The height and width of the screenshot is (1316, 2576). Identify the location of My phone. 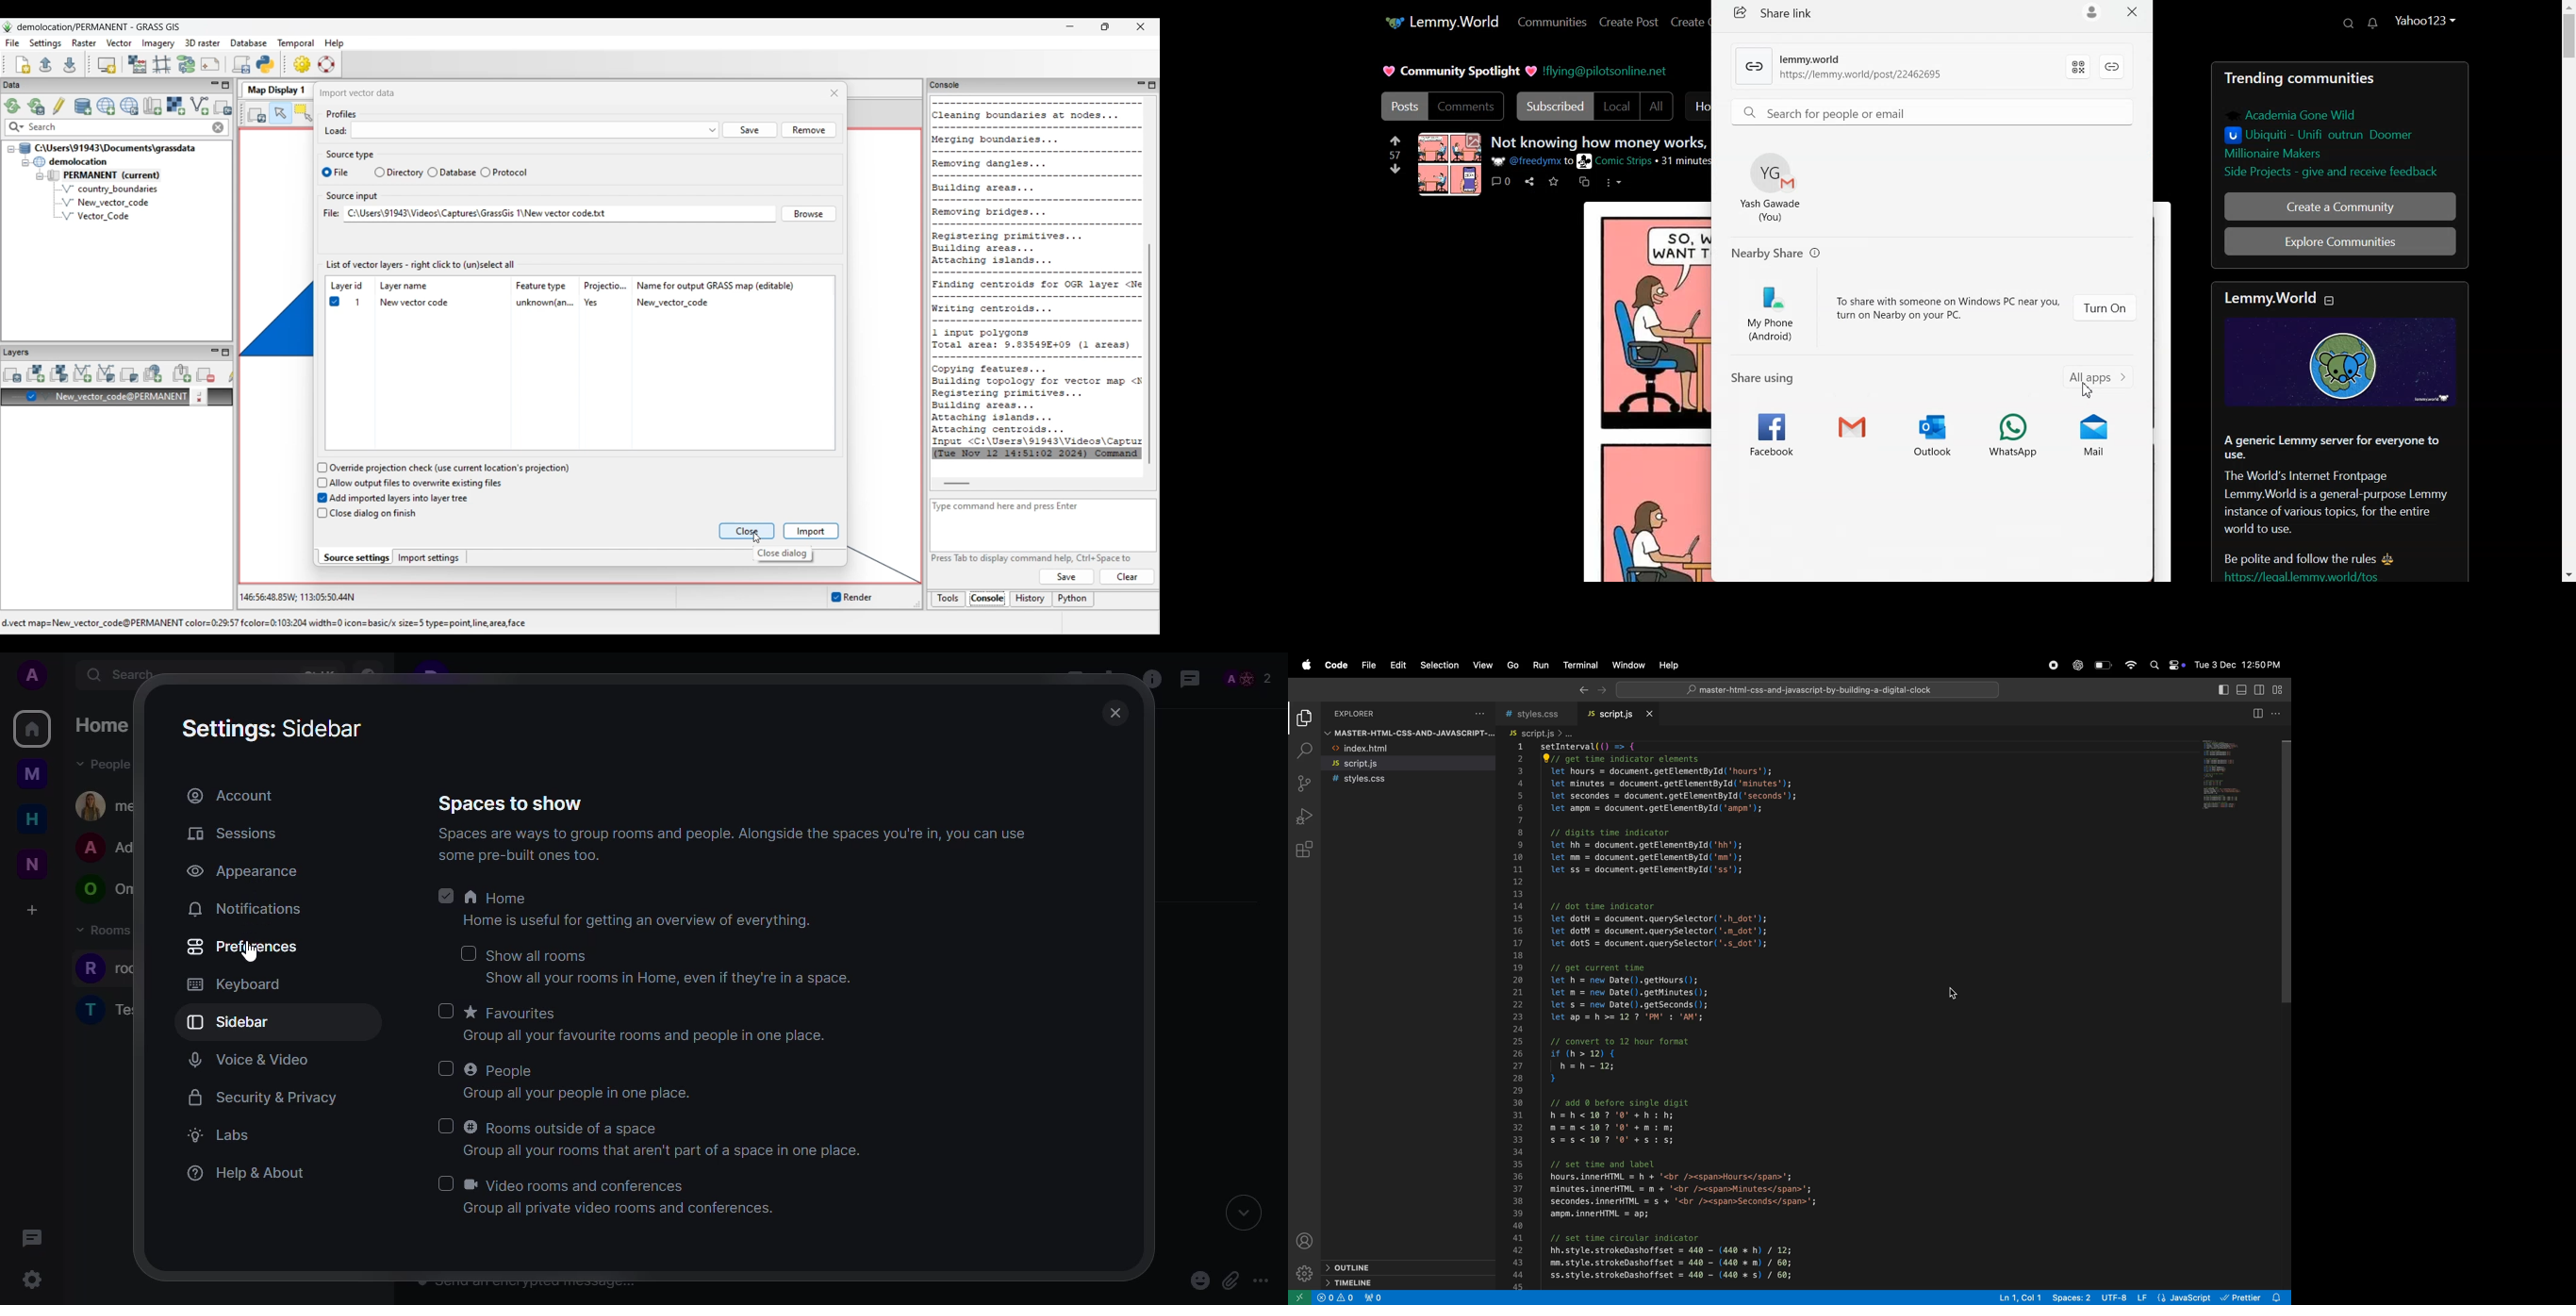
(1775, 311).